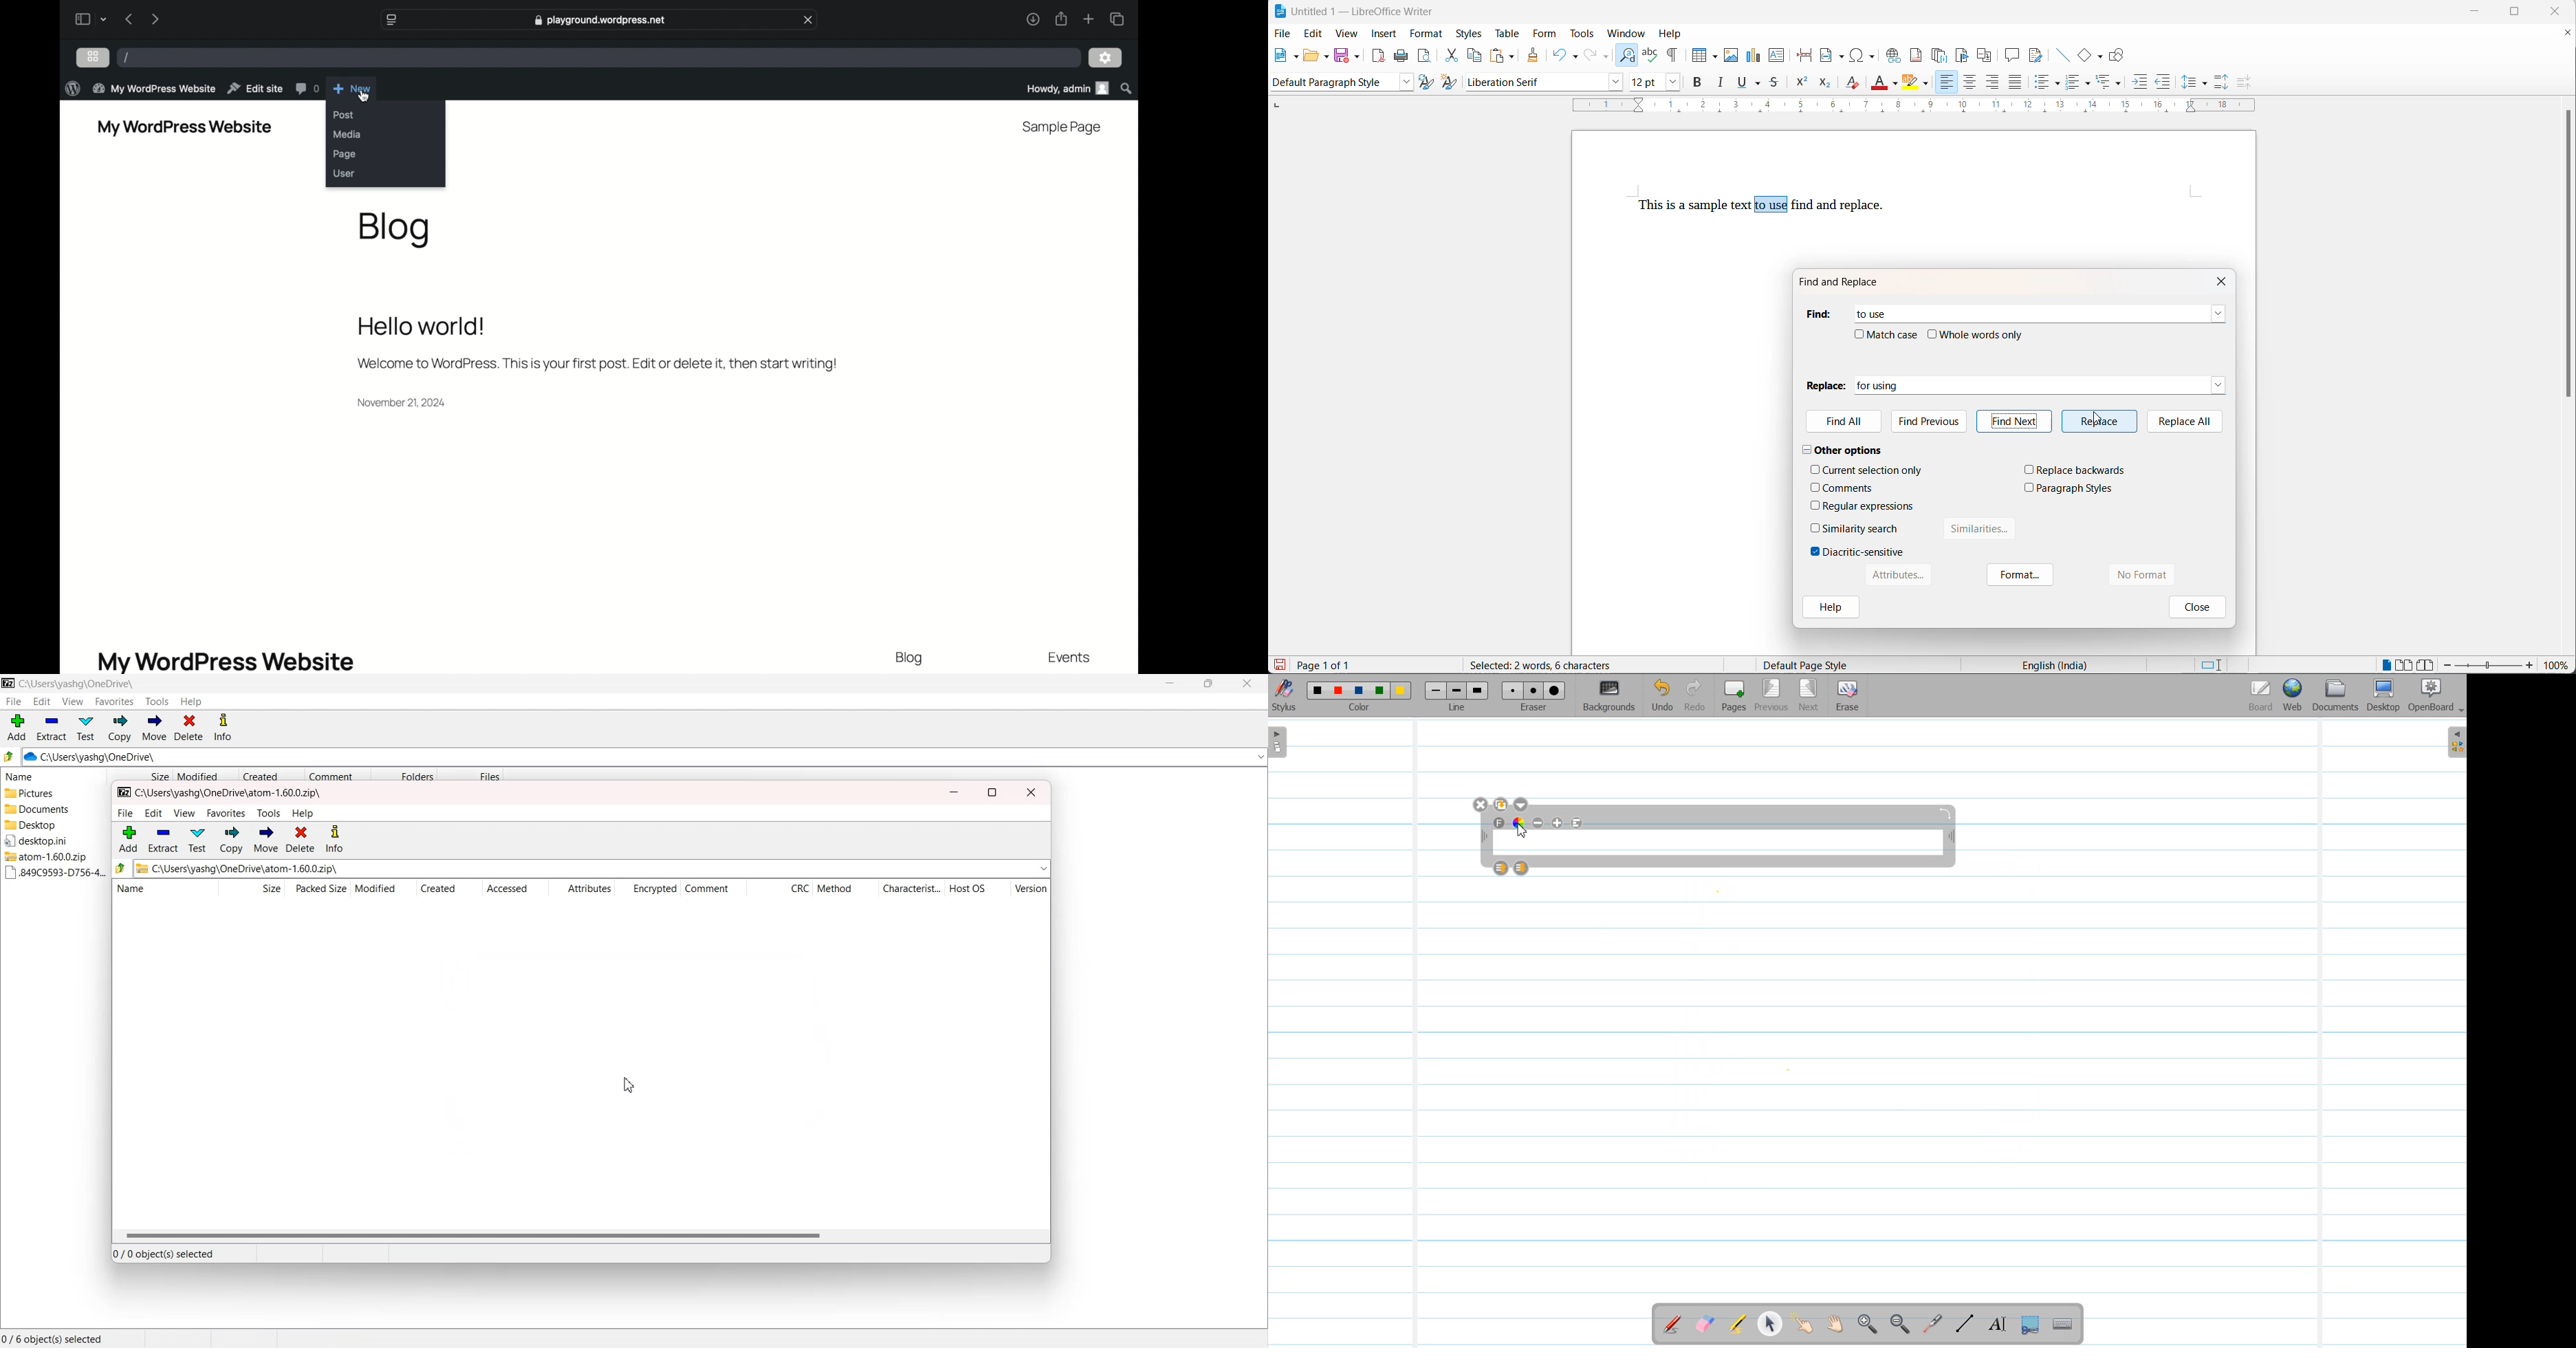  What do you see at coordinates (1759, 85) in the screenshot?
I see `underline options` at bounding box center [1759, 85].